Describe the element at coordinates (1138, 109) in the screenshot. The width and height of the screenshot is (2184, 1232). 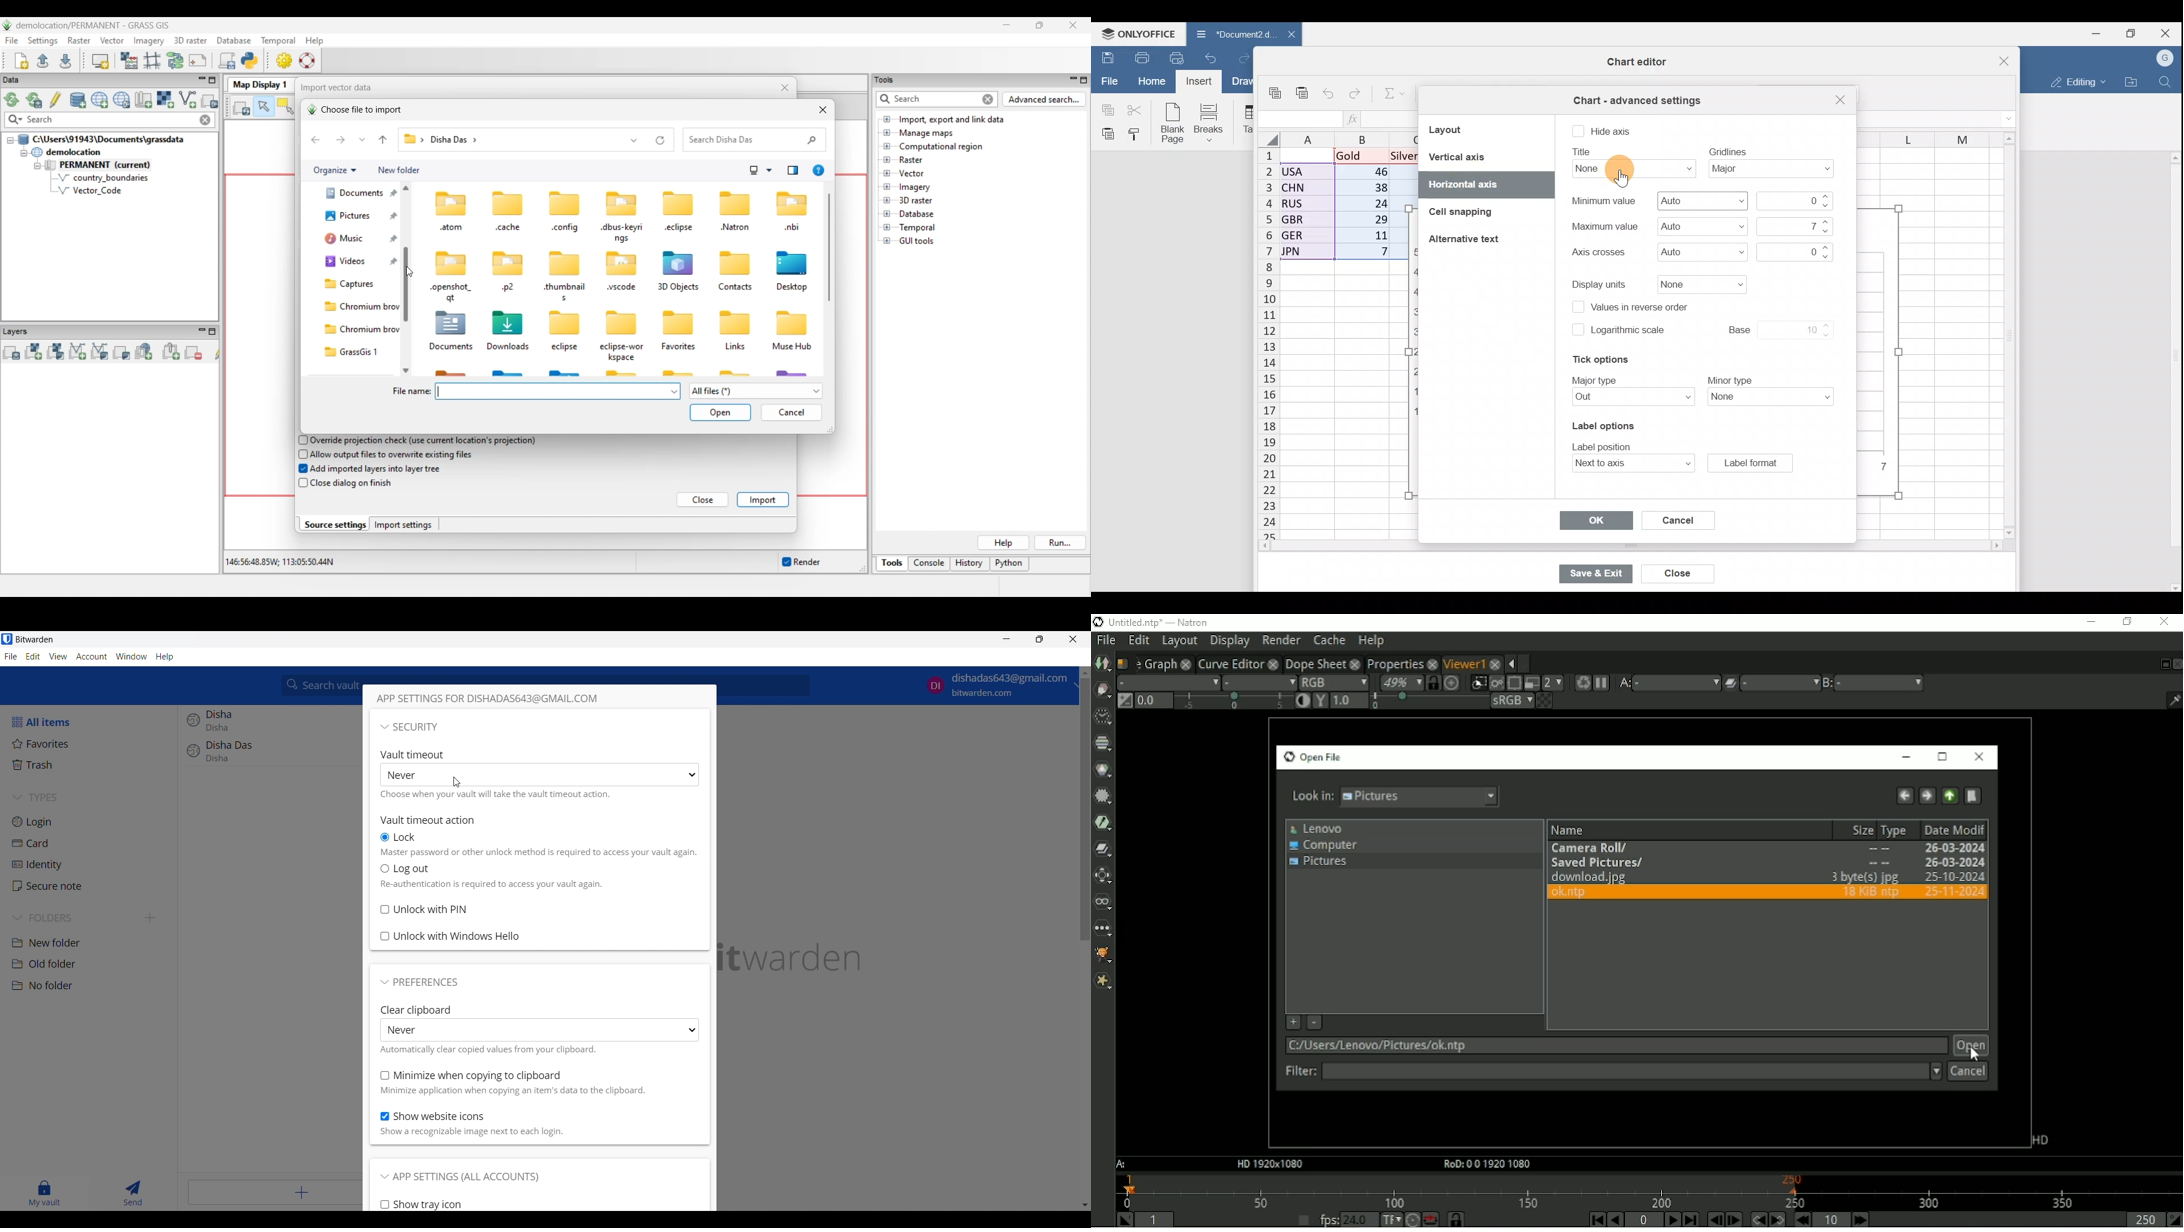
I see `Cut` at that location.